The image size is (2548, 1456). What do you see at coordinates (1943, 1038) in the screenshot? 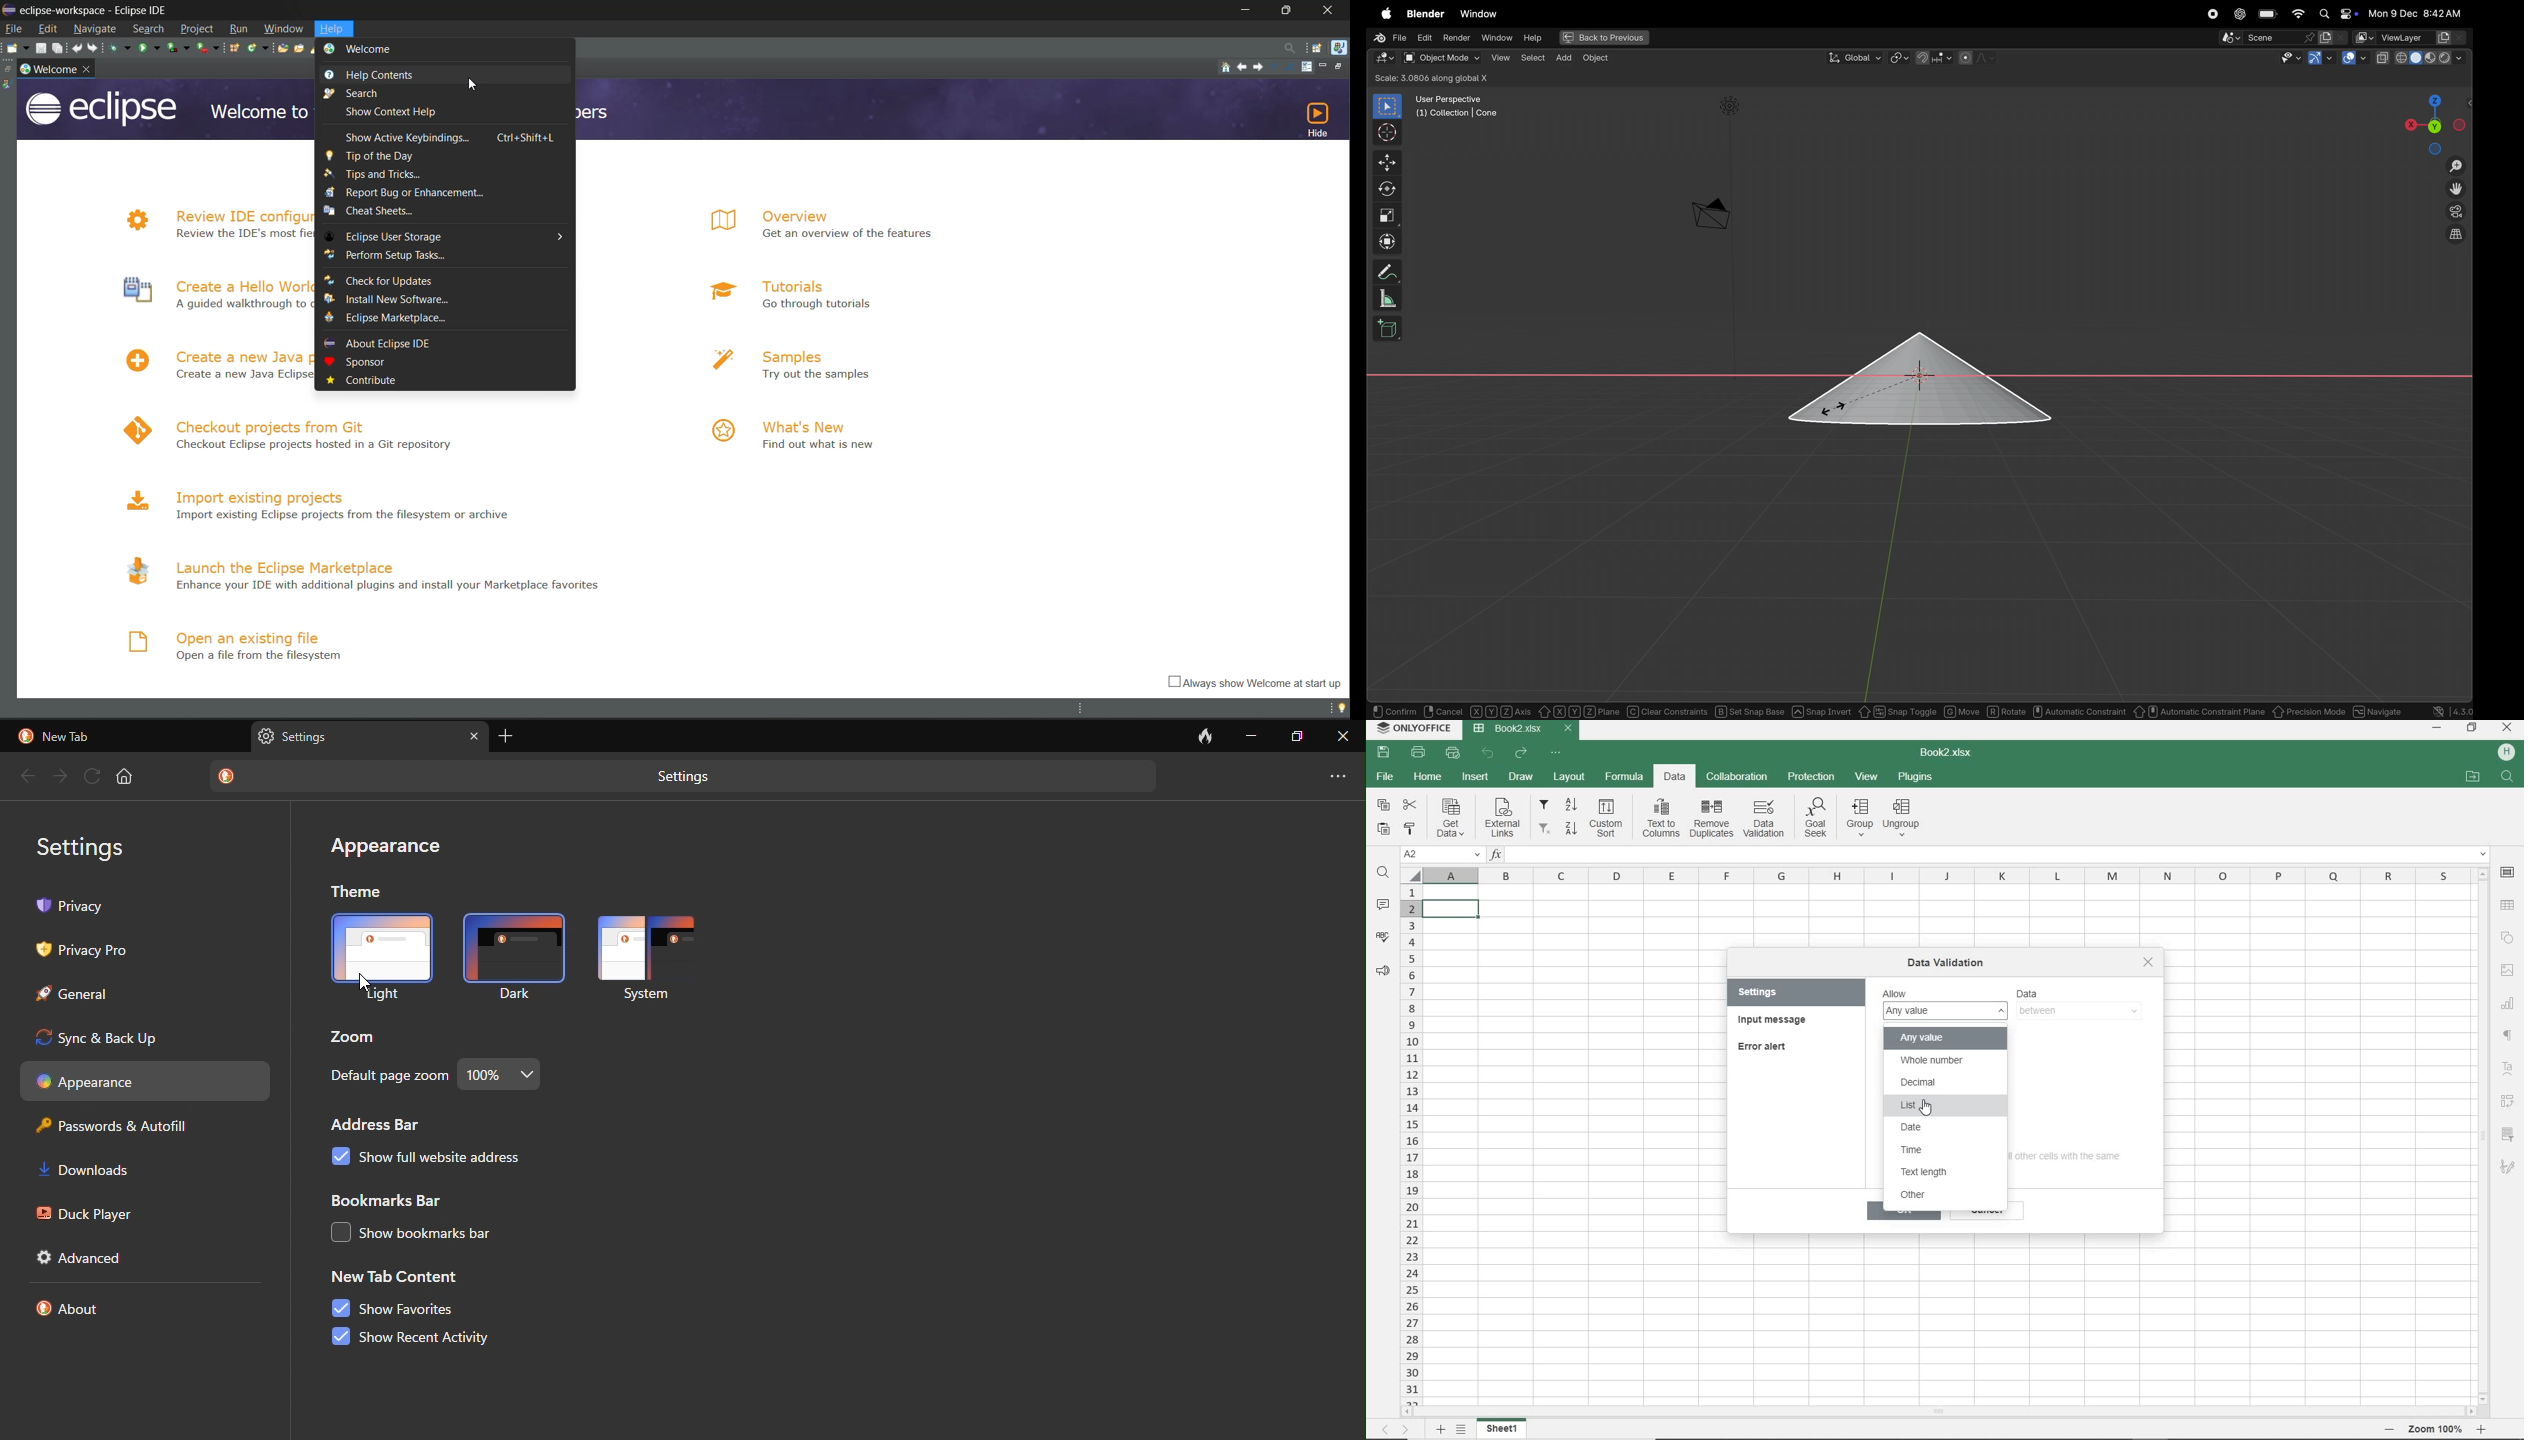
I see `any value` at bounding box center [1943, 1038].